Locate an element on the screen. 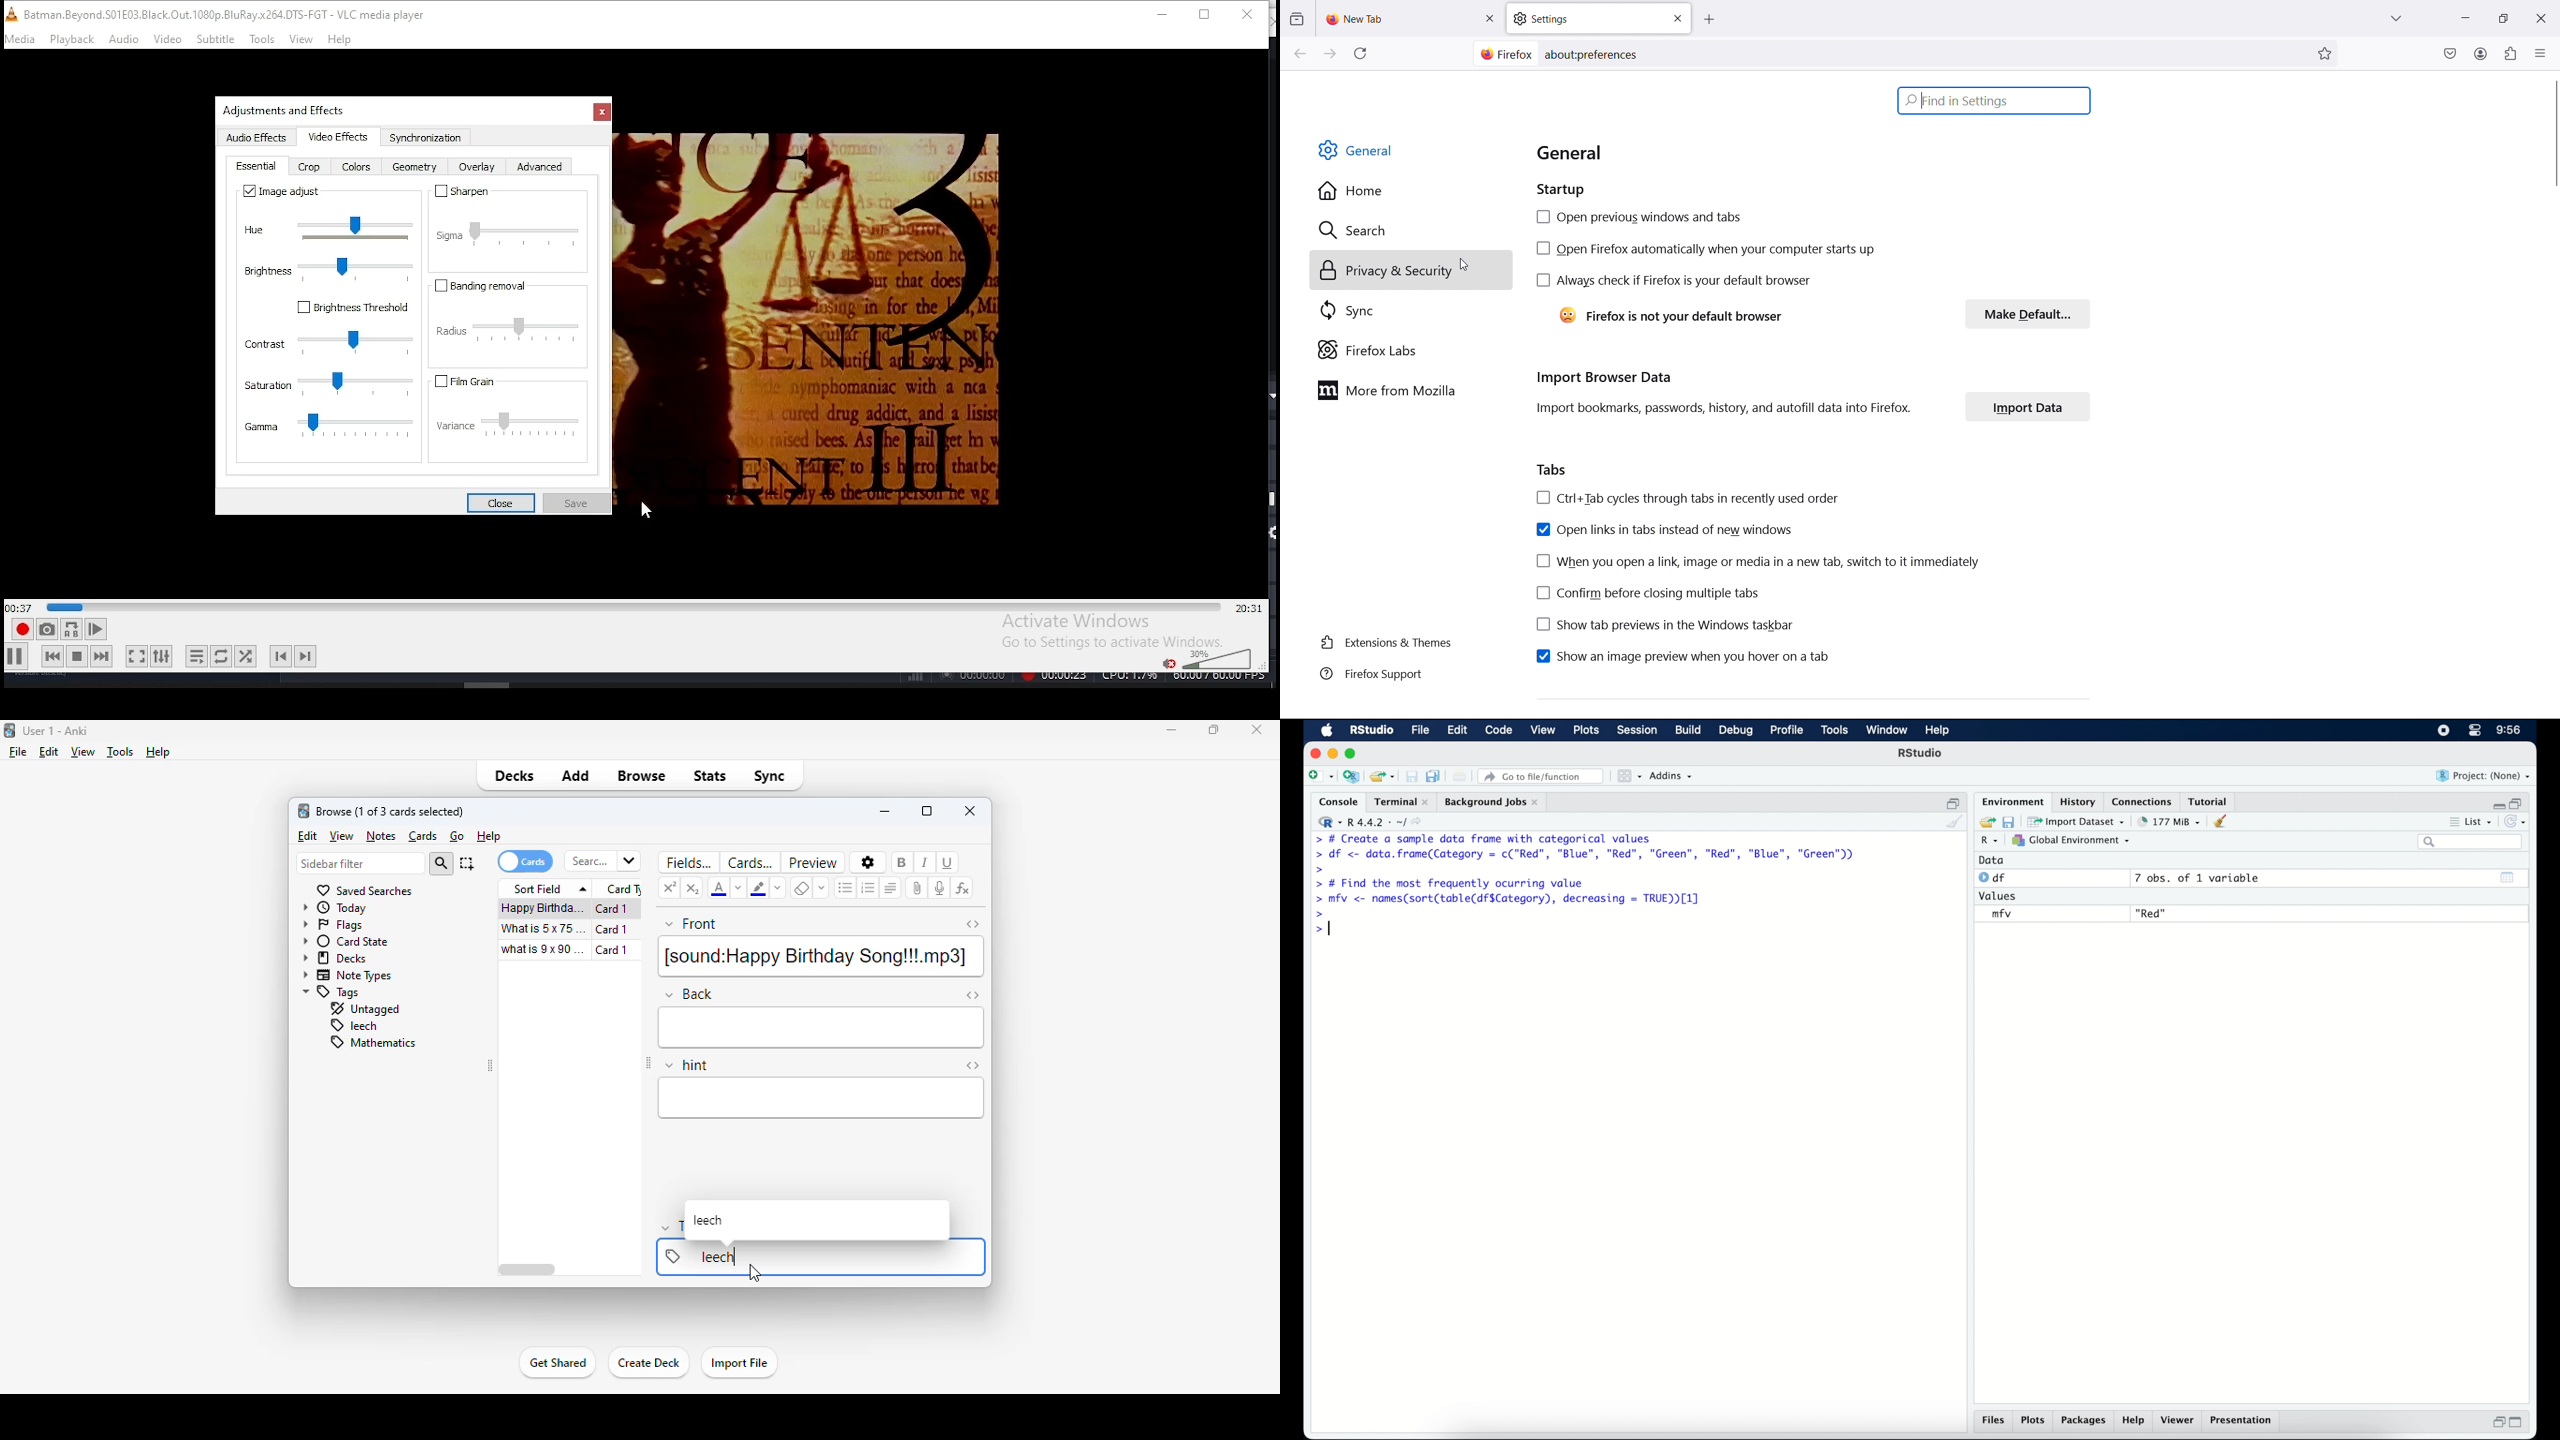 Image resolution: width=2576 pixels, height=1456 pixels. open an existing project is located at coordinates (1383, 777).